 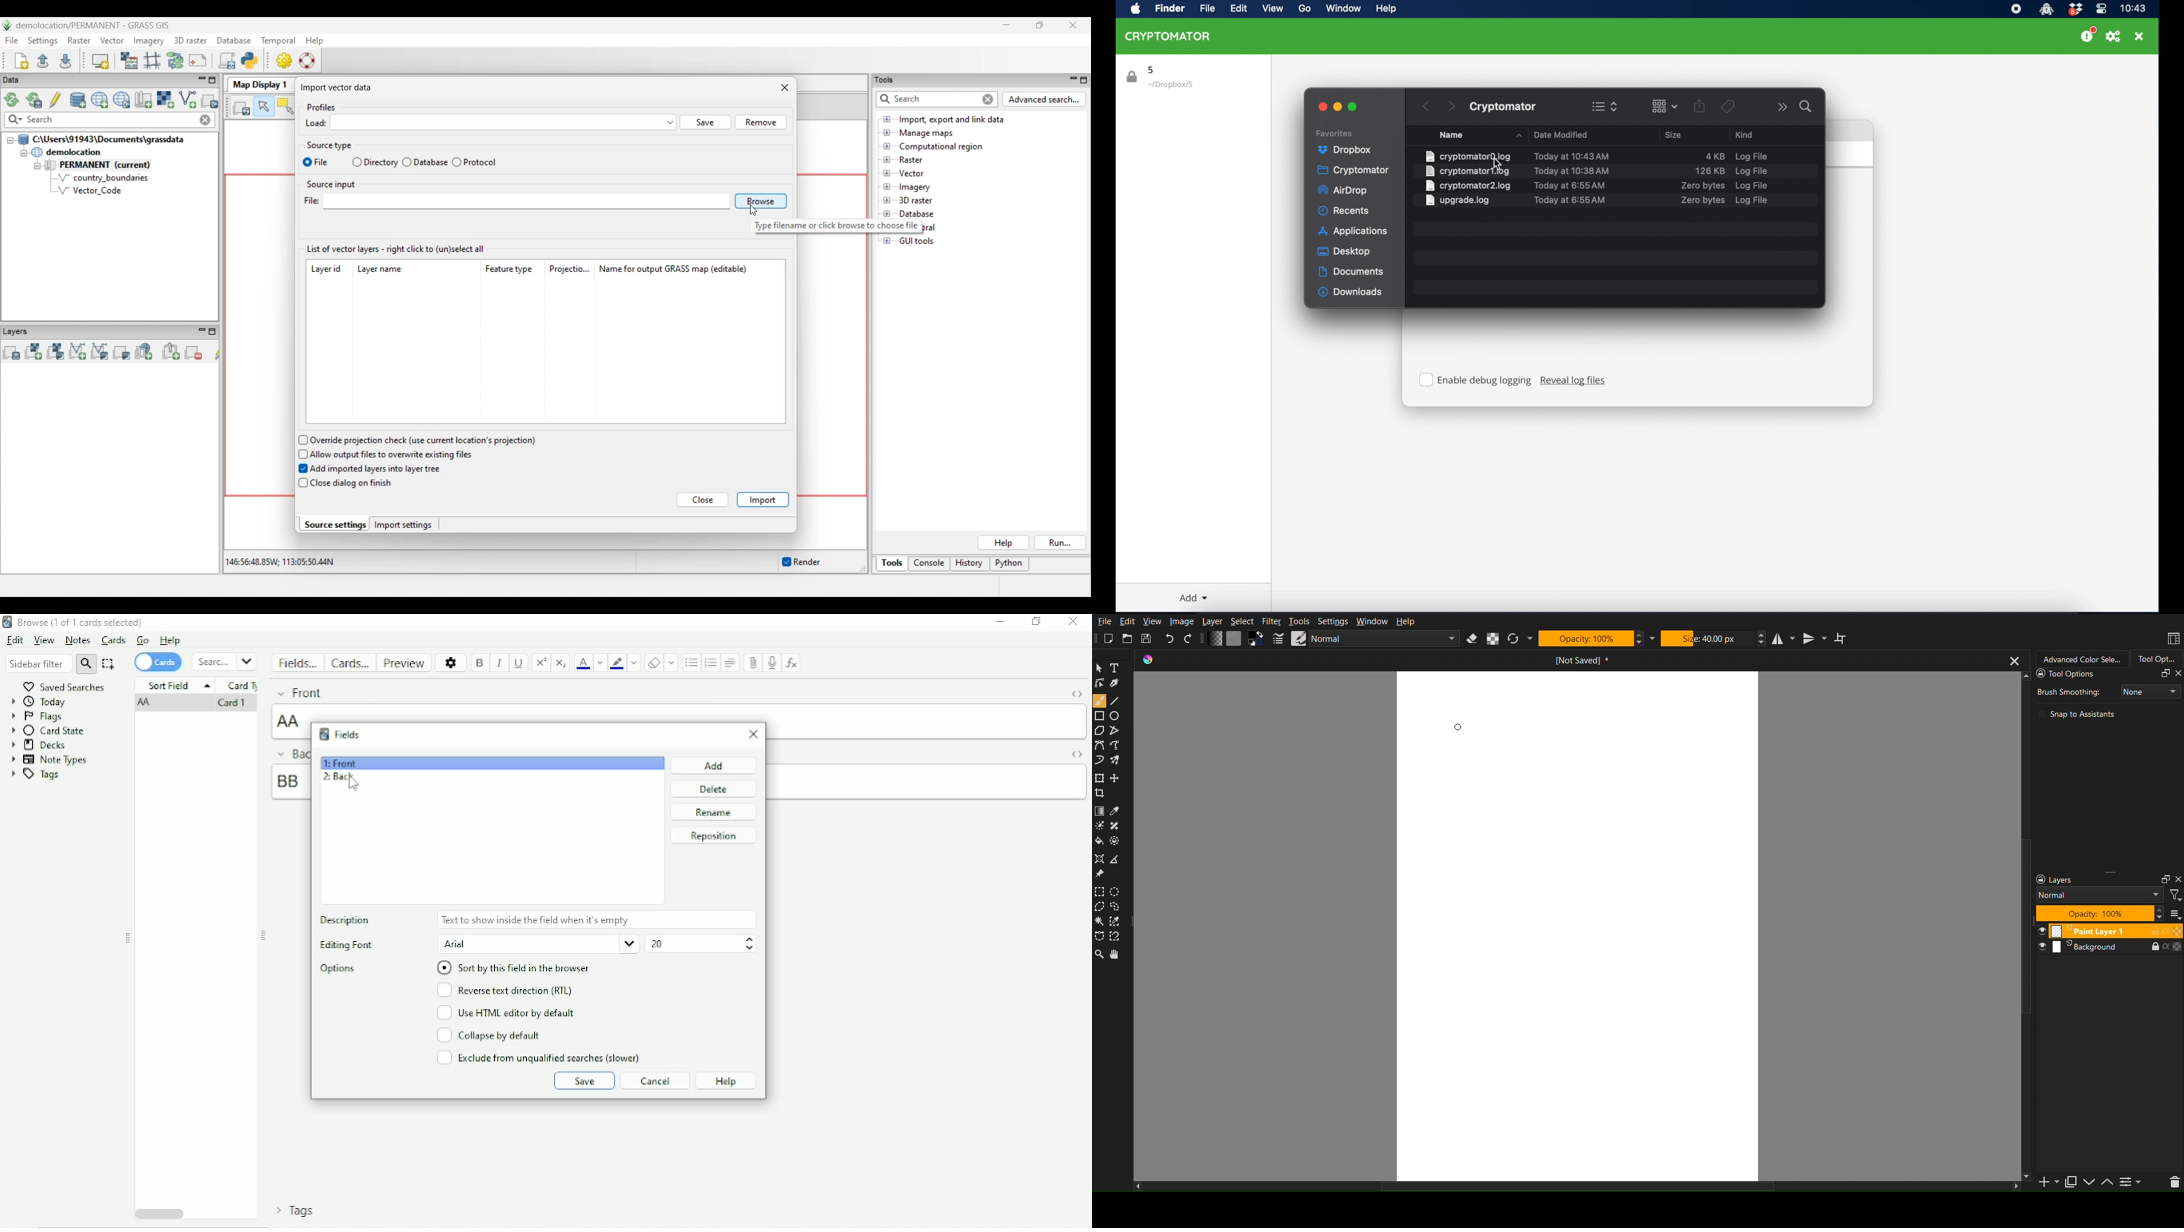 What do you see at coordinates (791, 662) in the screenshot?
I see `Equations` at bounding box center [791, 662].